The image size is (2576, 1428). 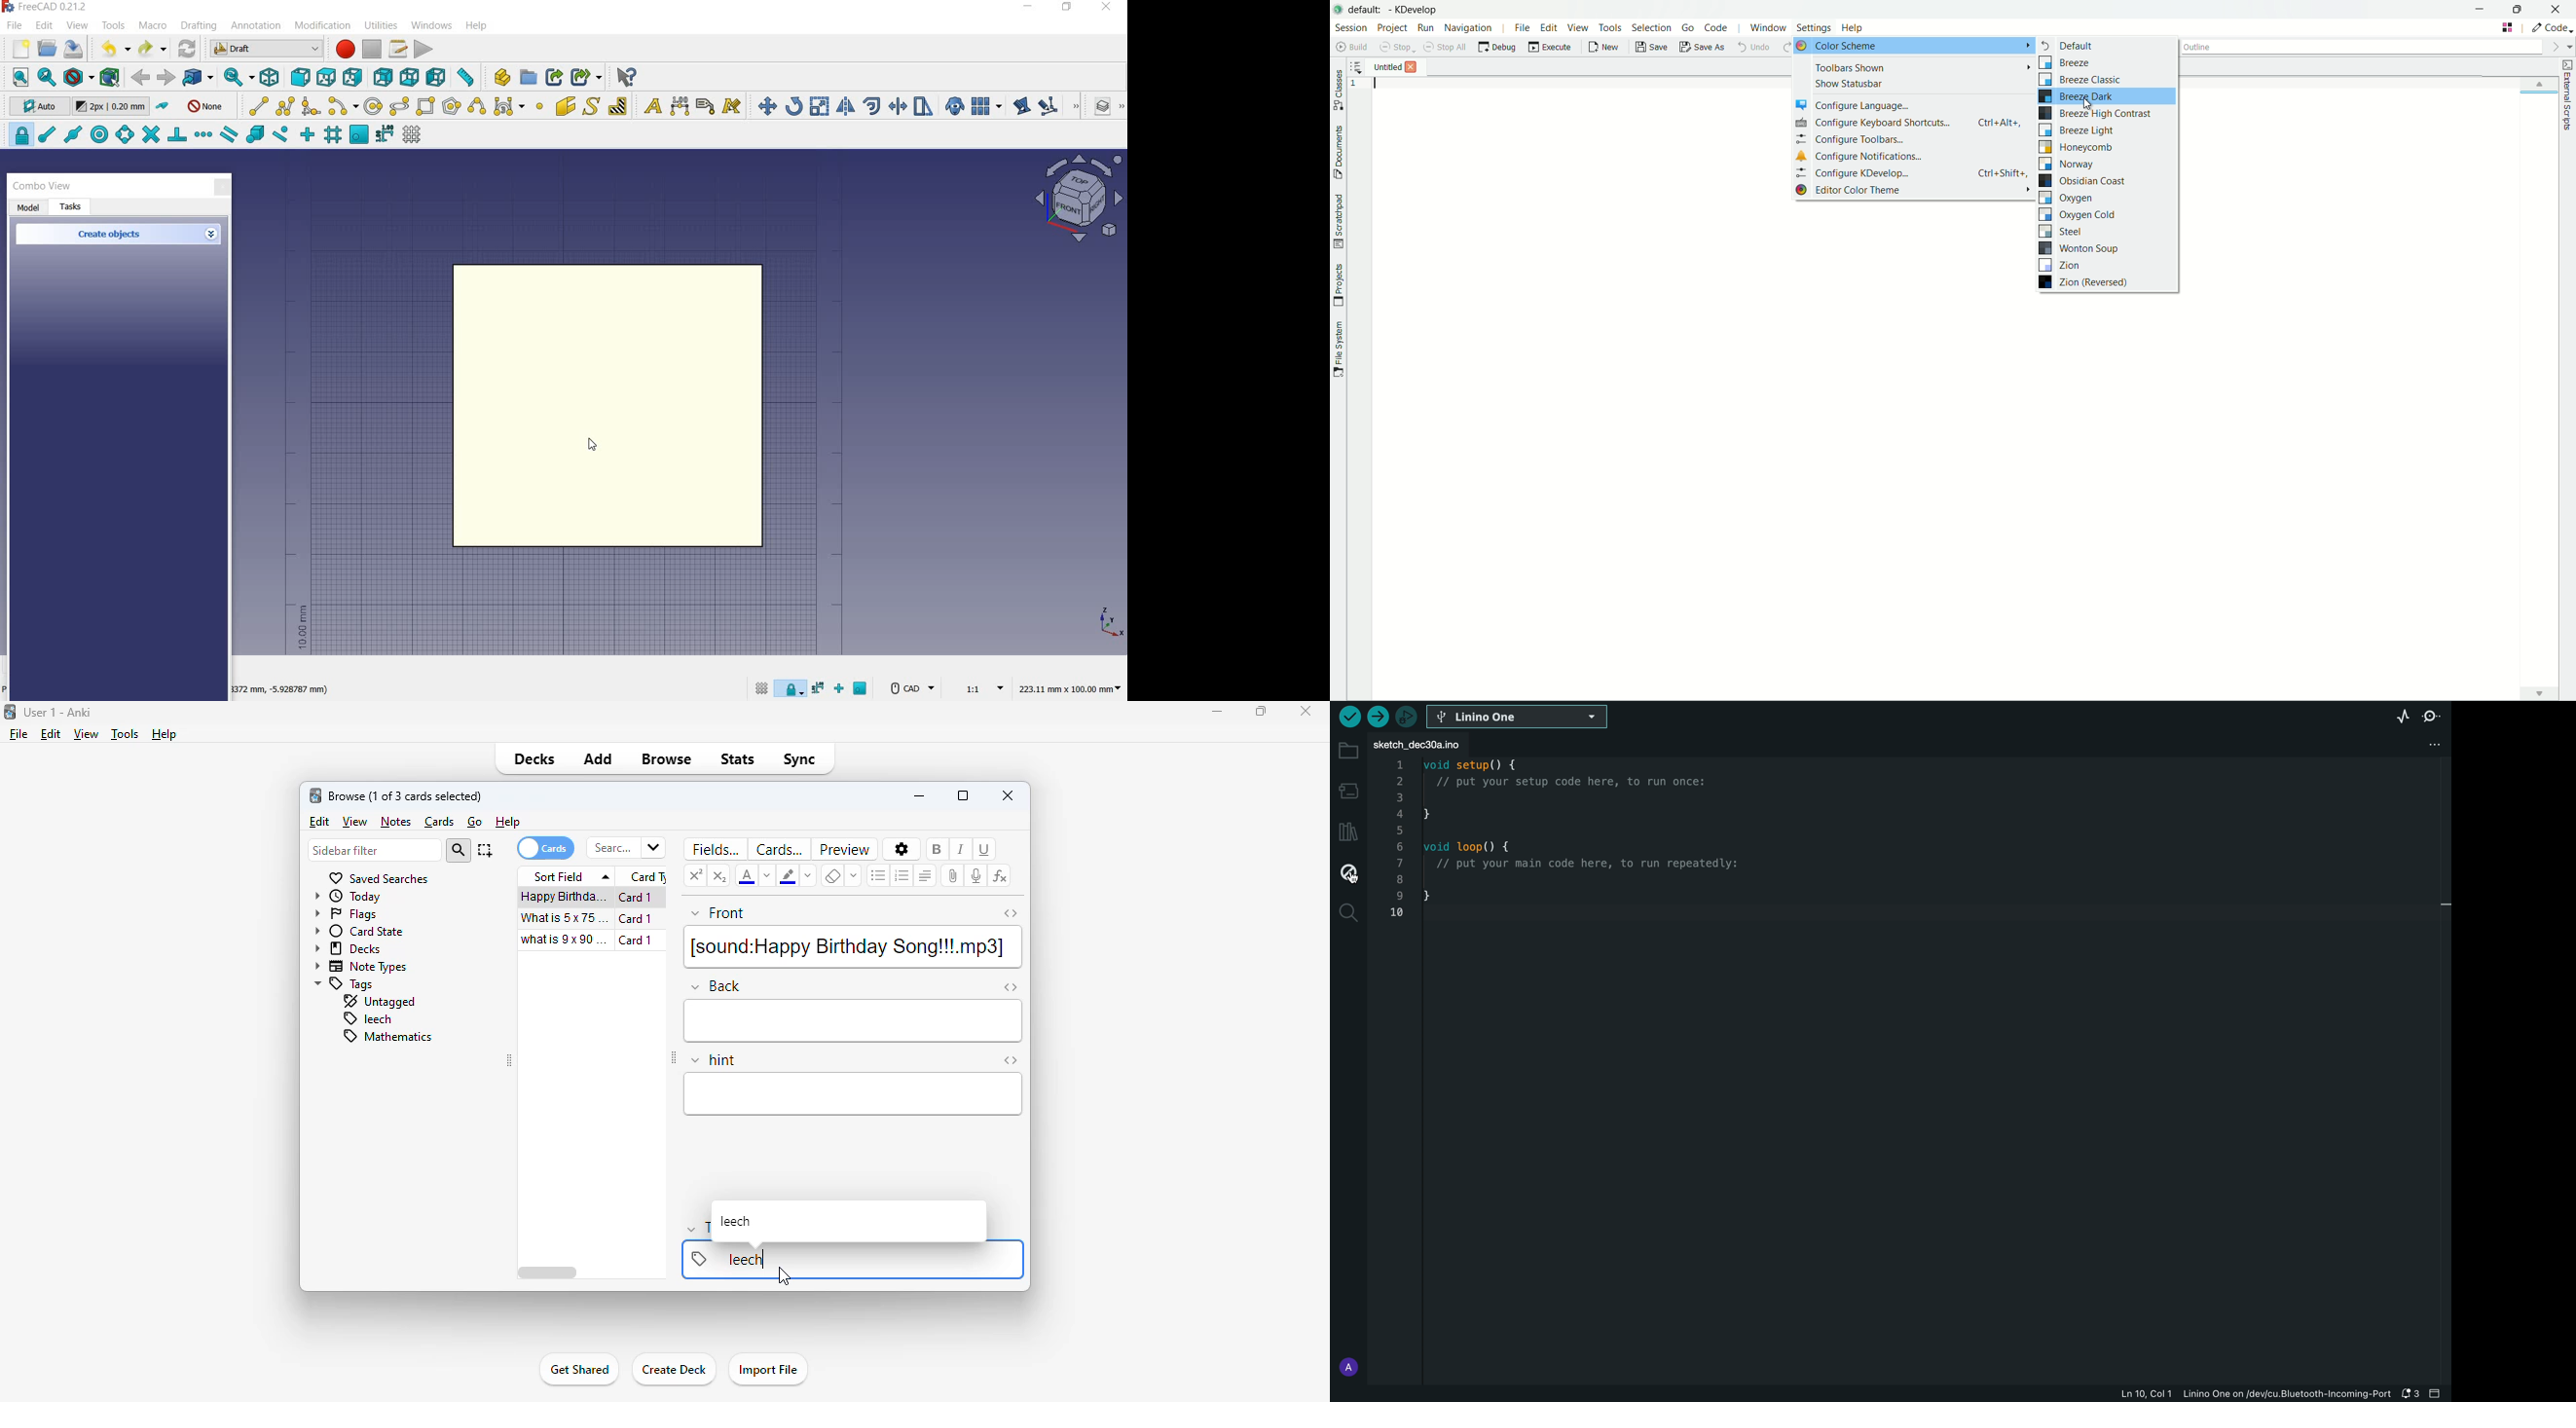 What do you see at coordinates (366, 1019) in the screenshot?
I see `leech` at bounding box center [366, 1019].